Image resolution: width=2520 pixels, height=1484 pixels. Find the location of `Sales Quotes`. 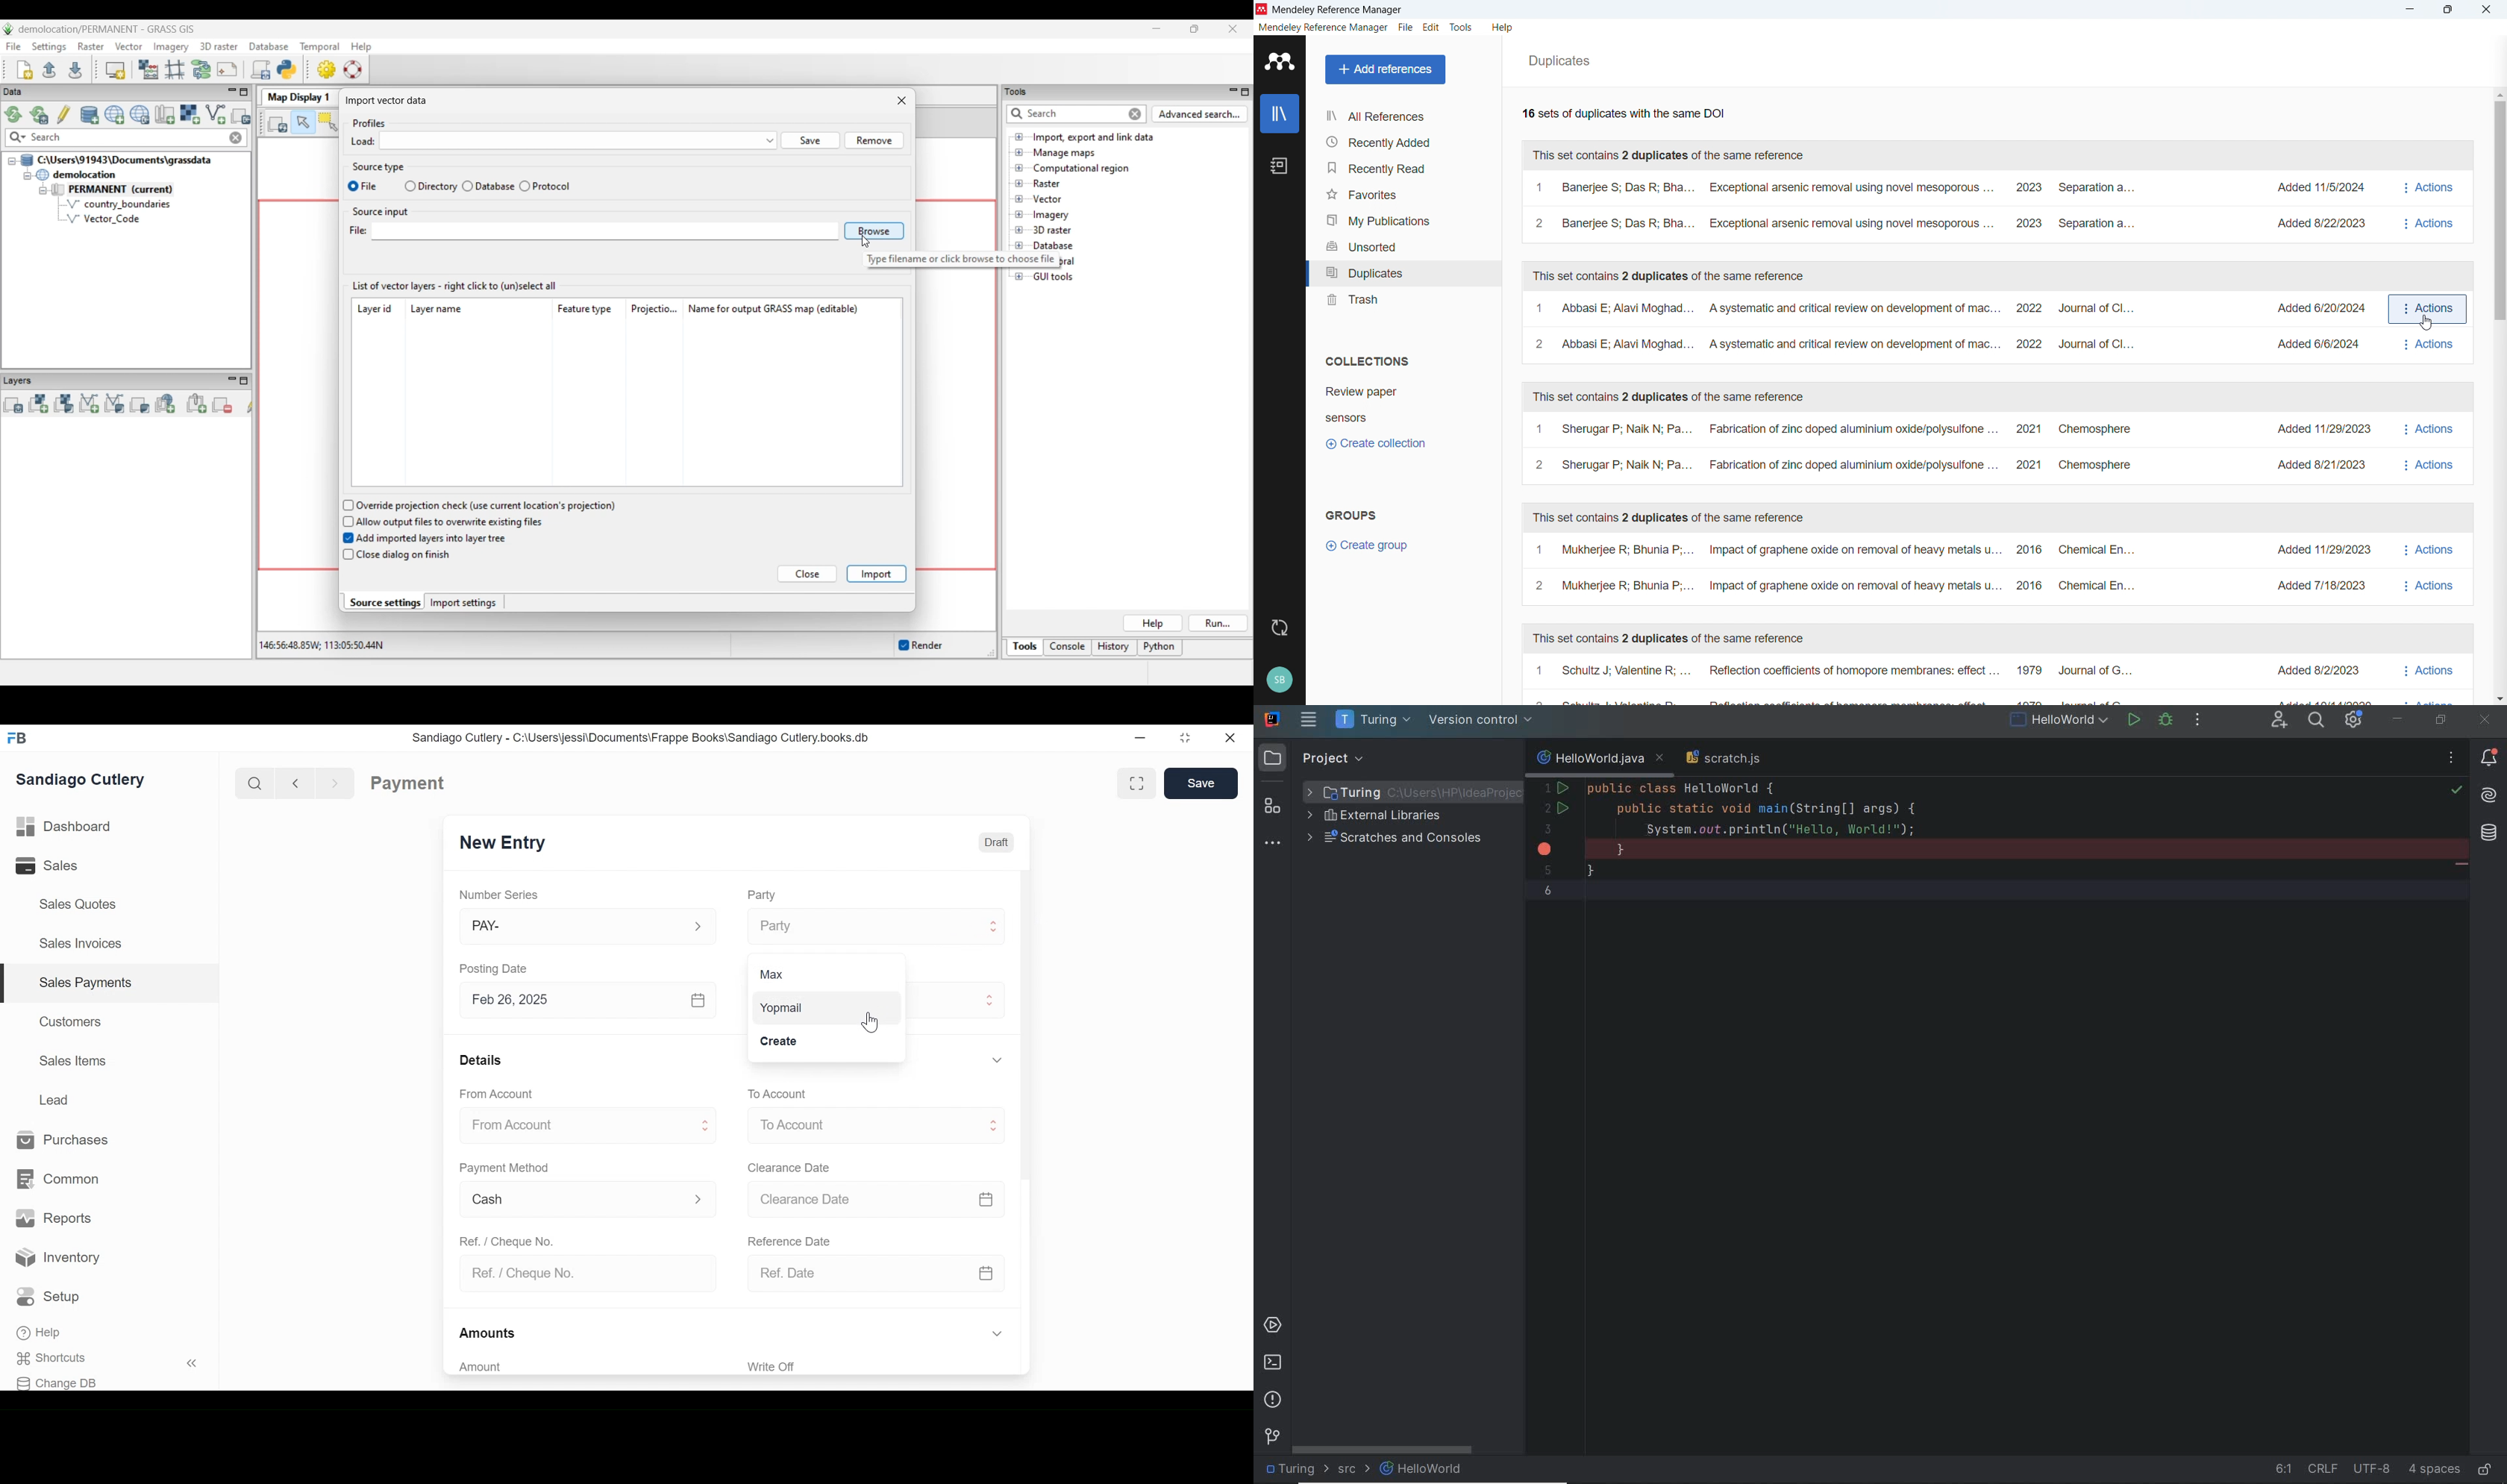

Sales Quotes is located at coordinates (76, 904).